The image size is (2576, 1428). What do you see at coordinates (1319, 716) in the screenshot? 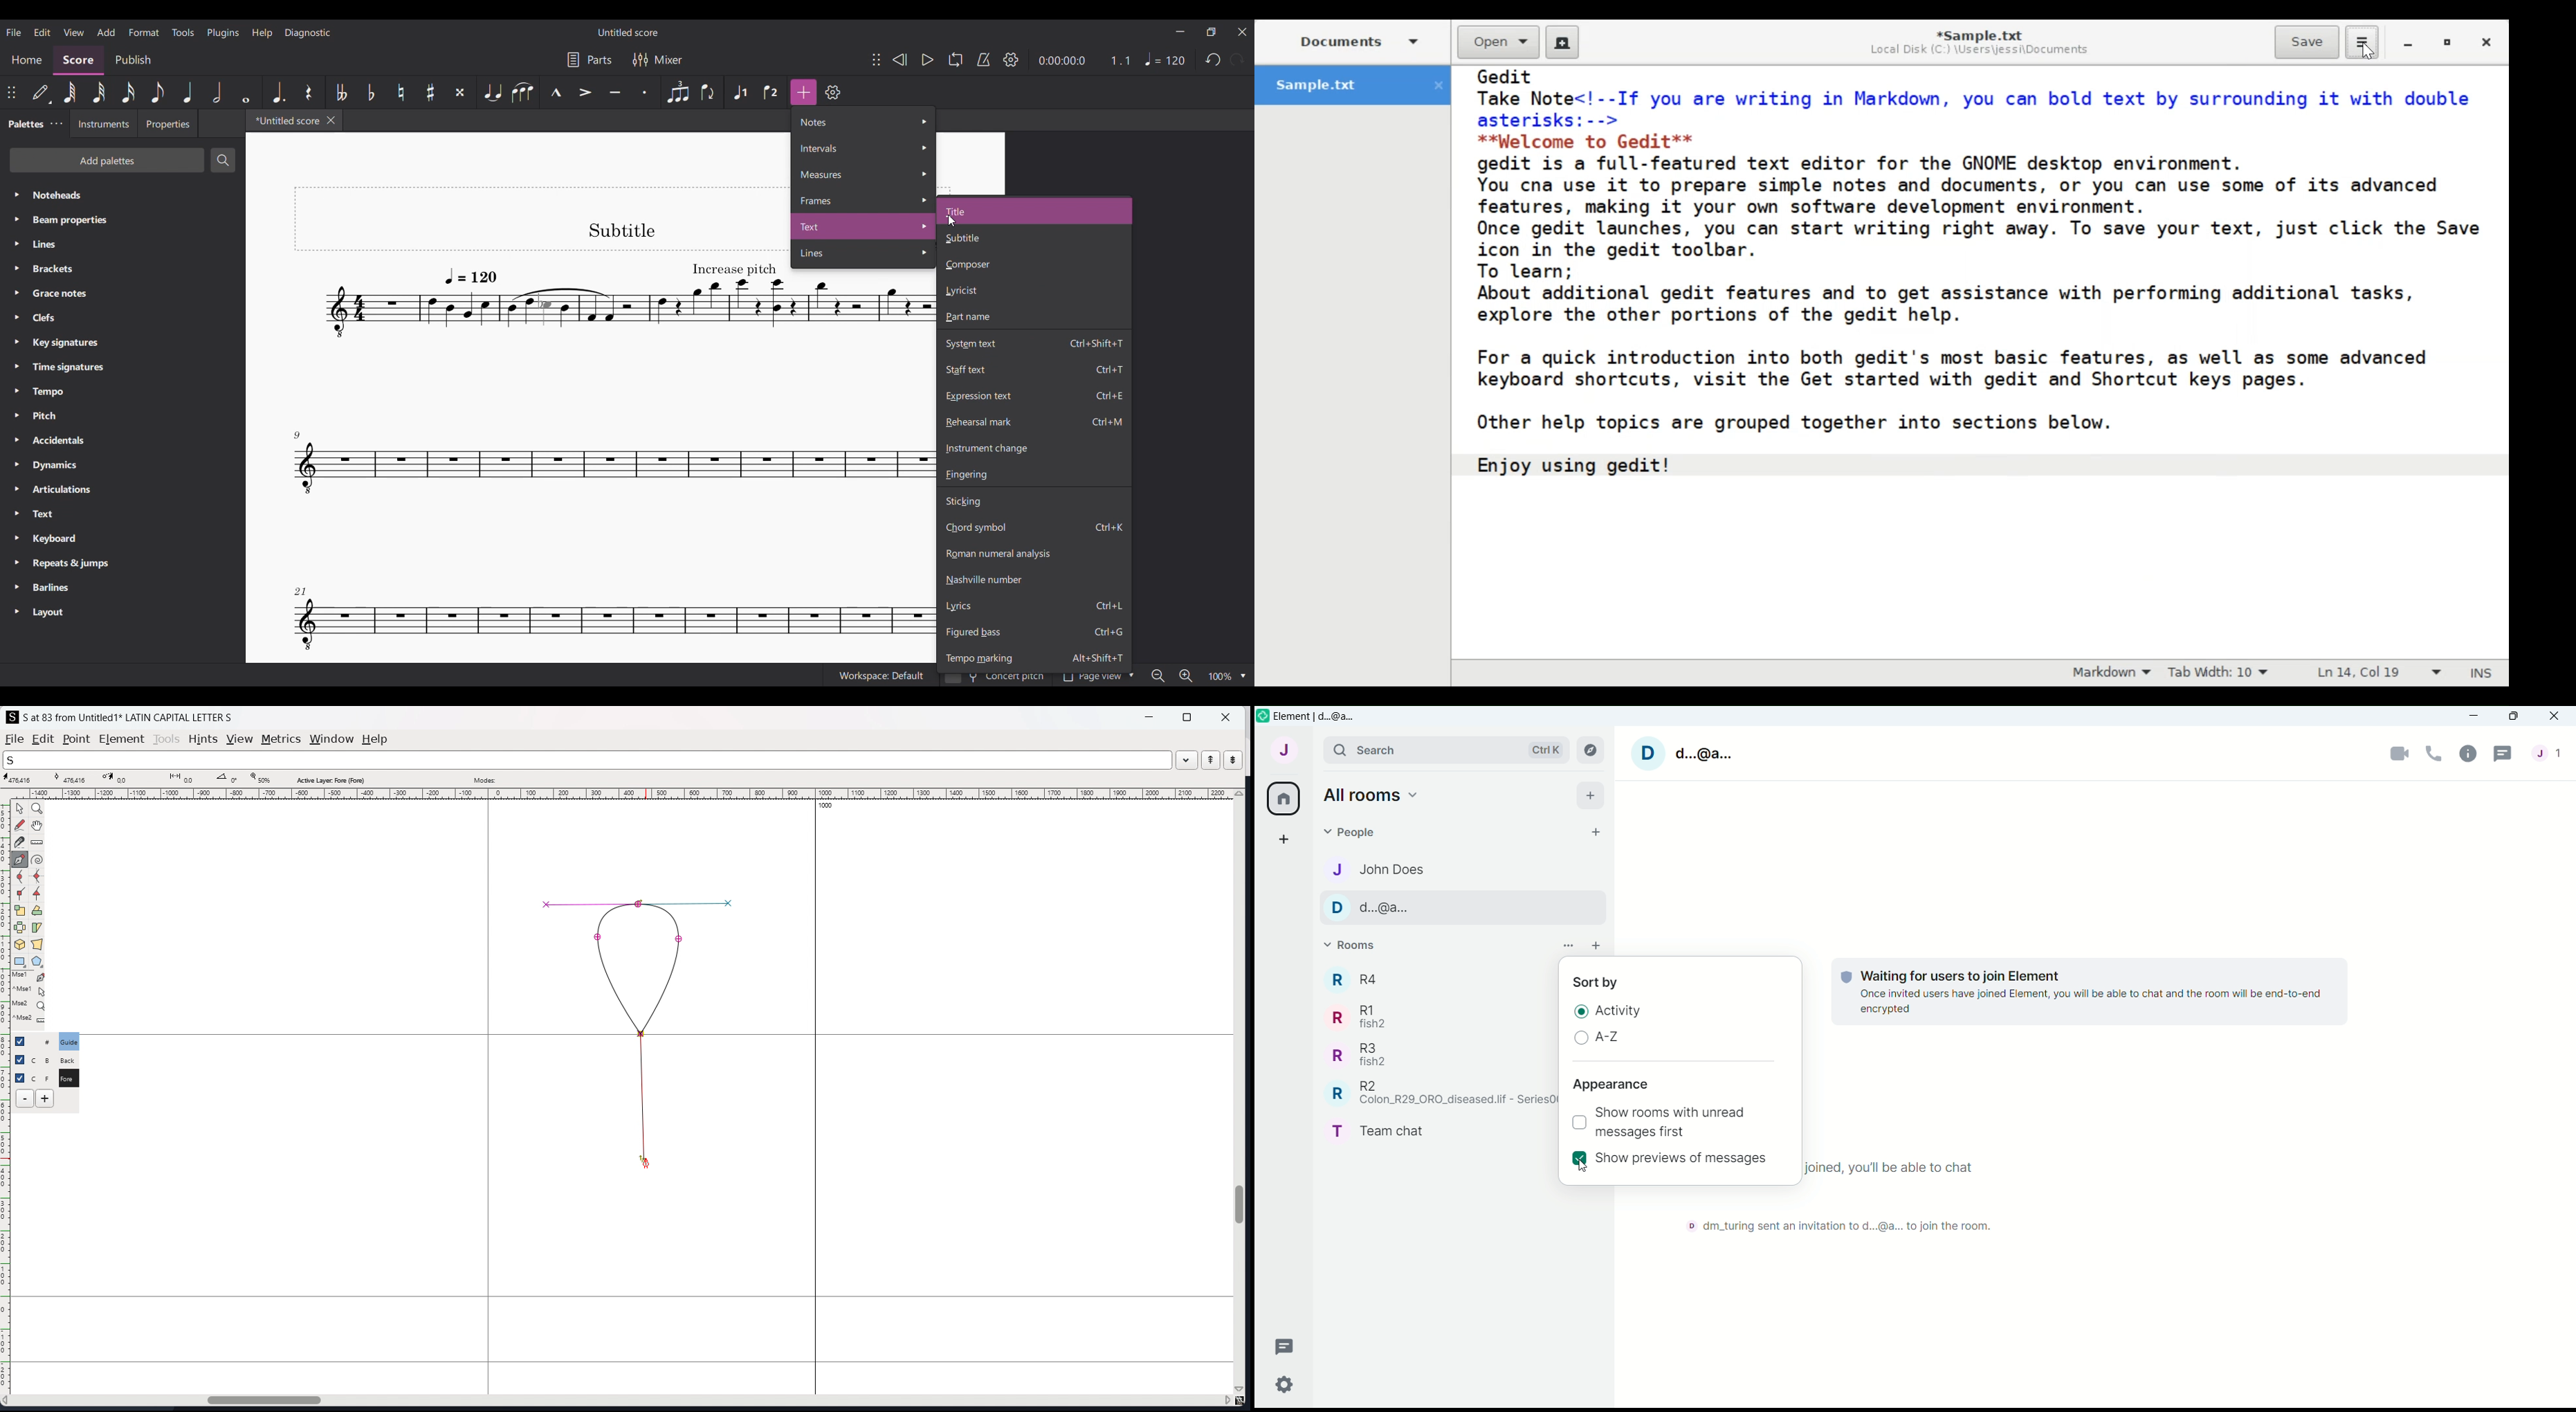
I see `Element` at bounding box center [1319, 716].